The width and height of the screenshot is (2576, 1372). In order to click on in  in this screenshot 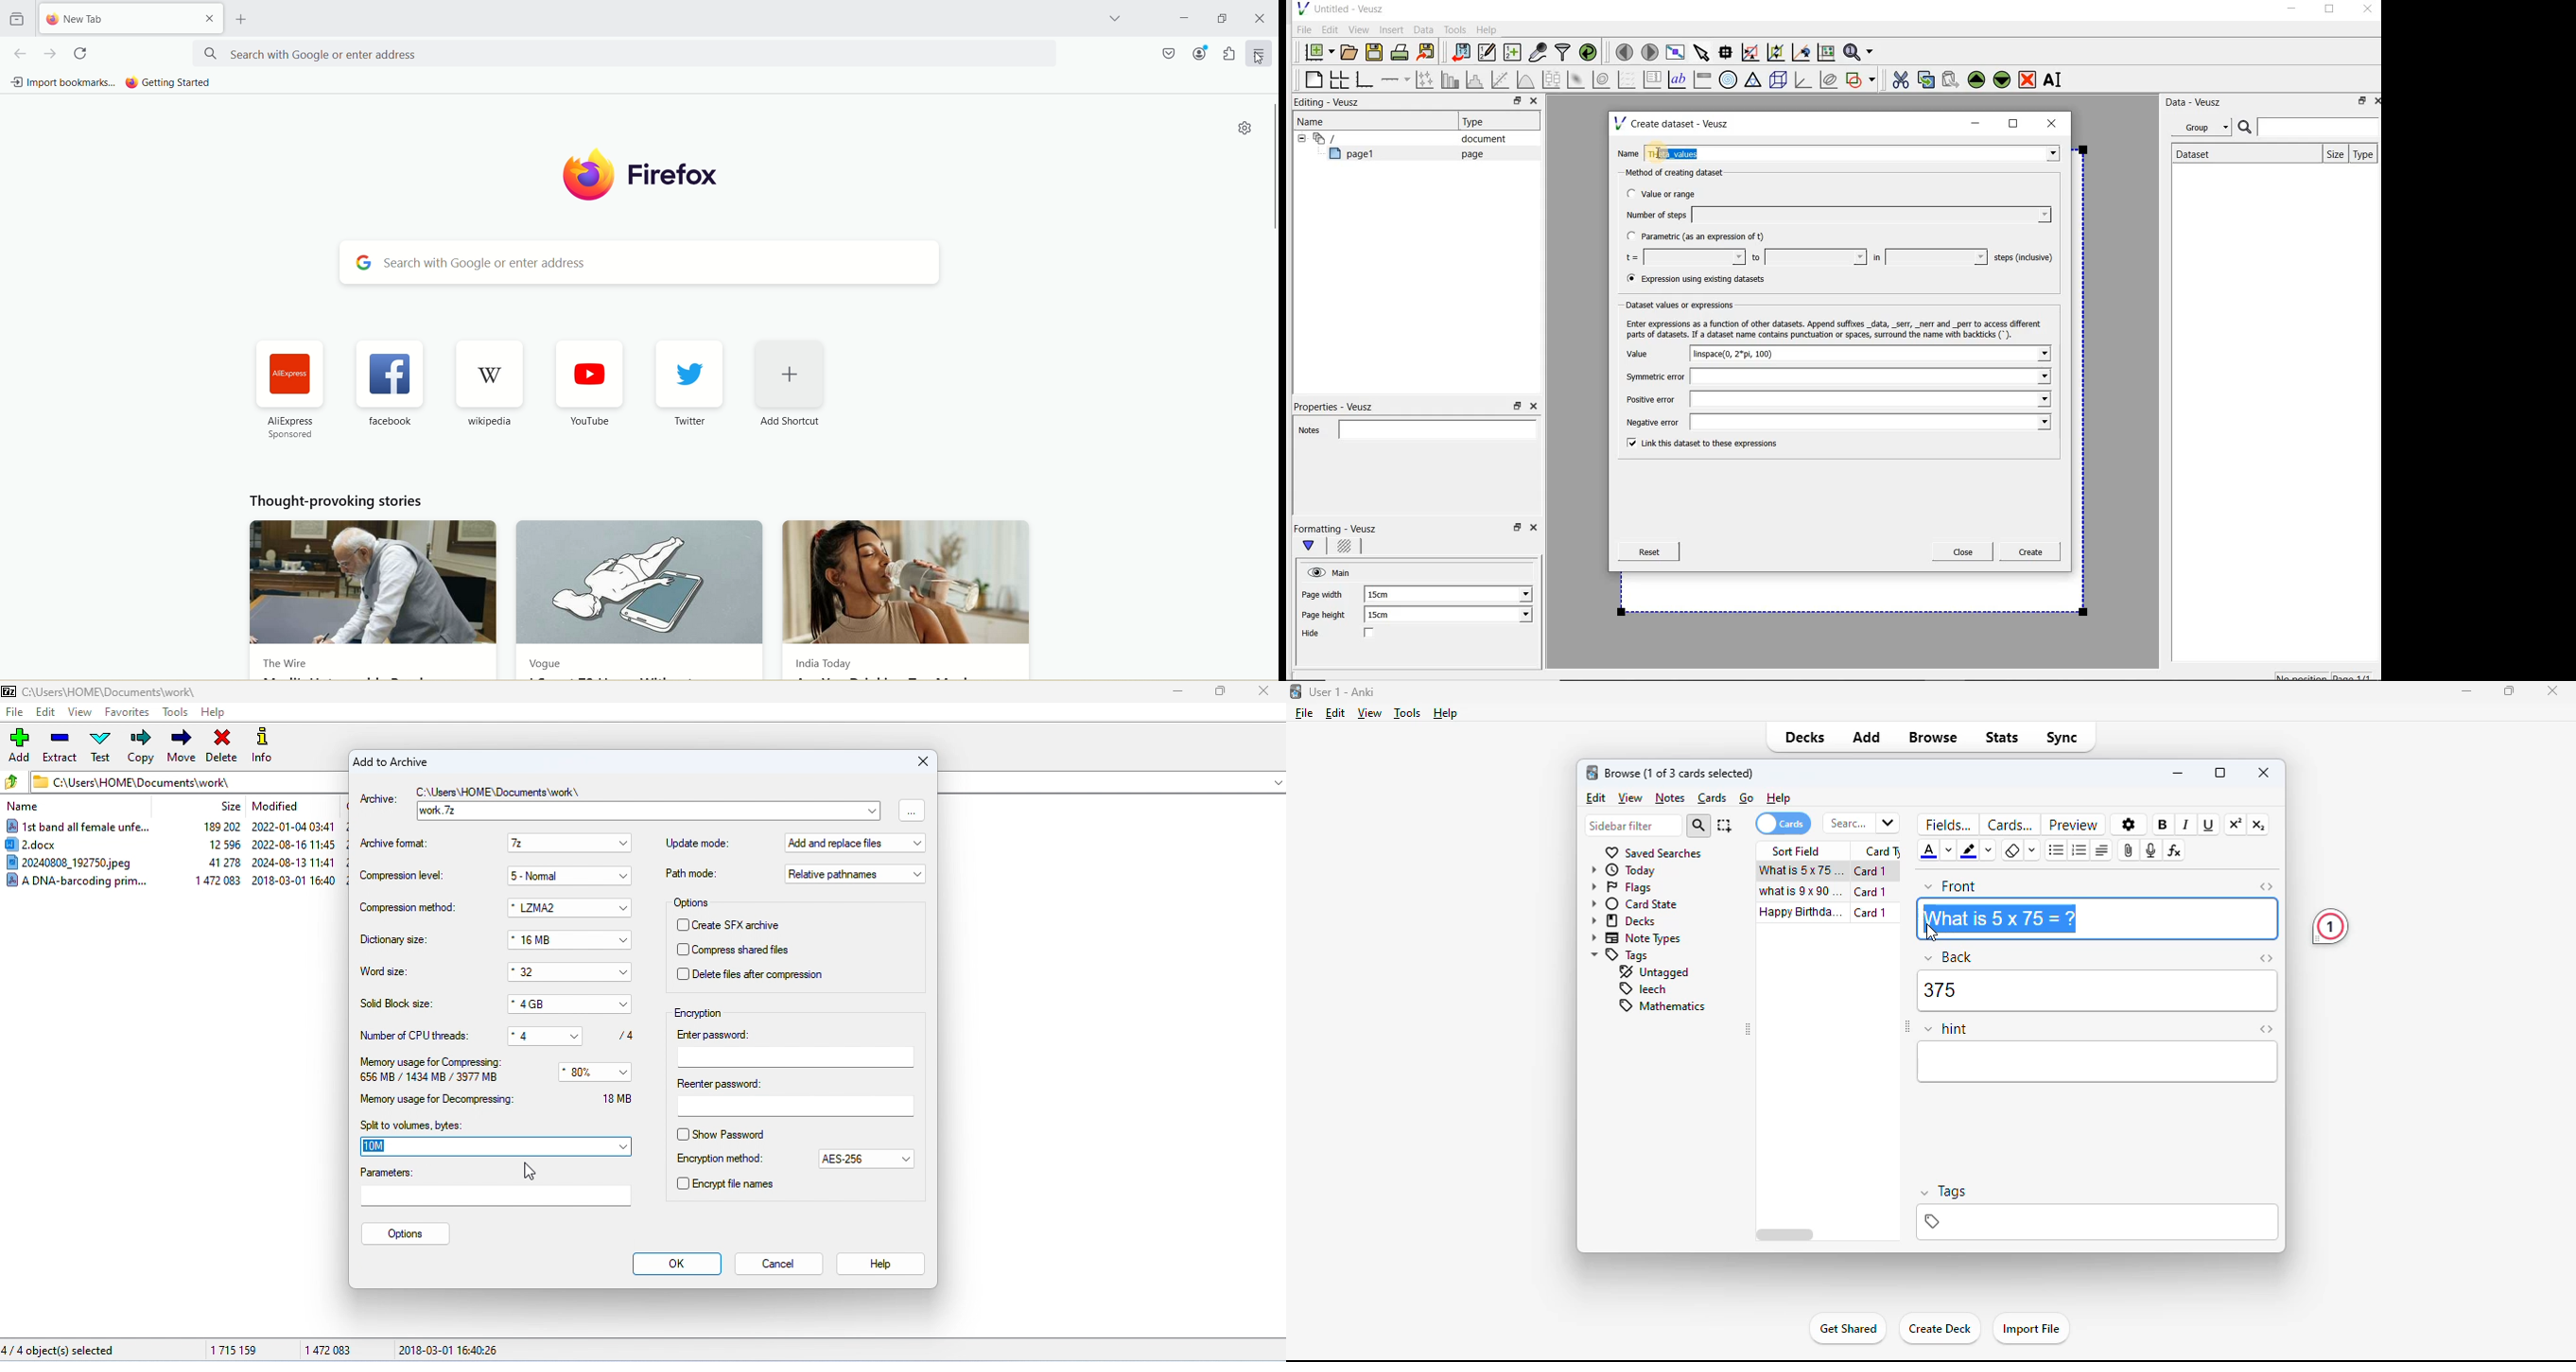, I will do `click(1929, 257)`.